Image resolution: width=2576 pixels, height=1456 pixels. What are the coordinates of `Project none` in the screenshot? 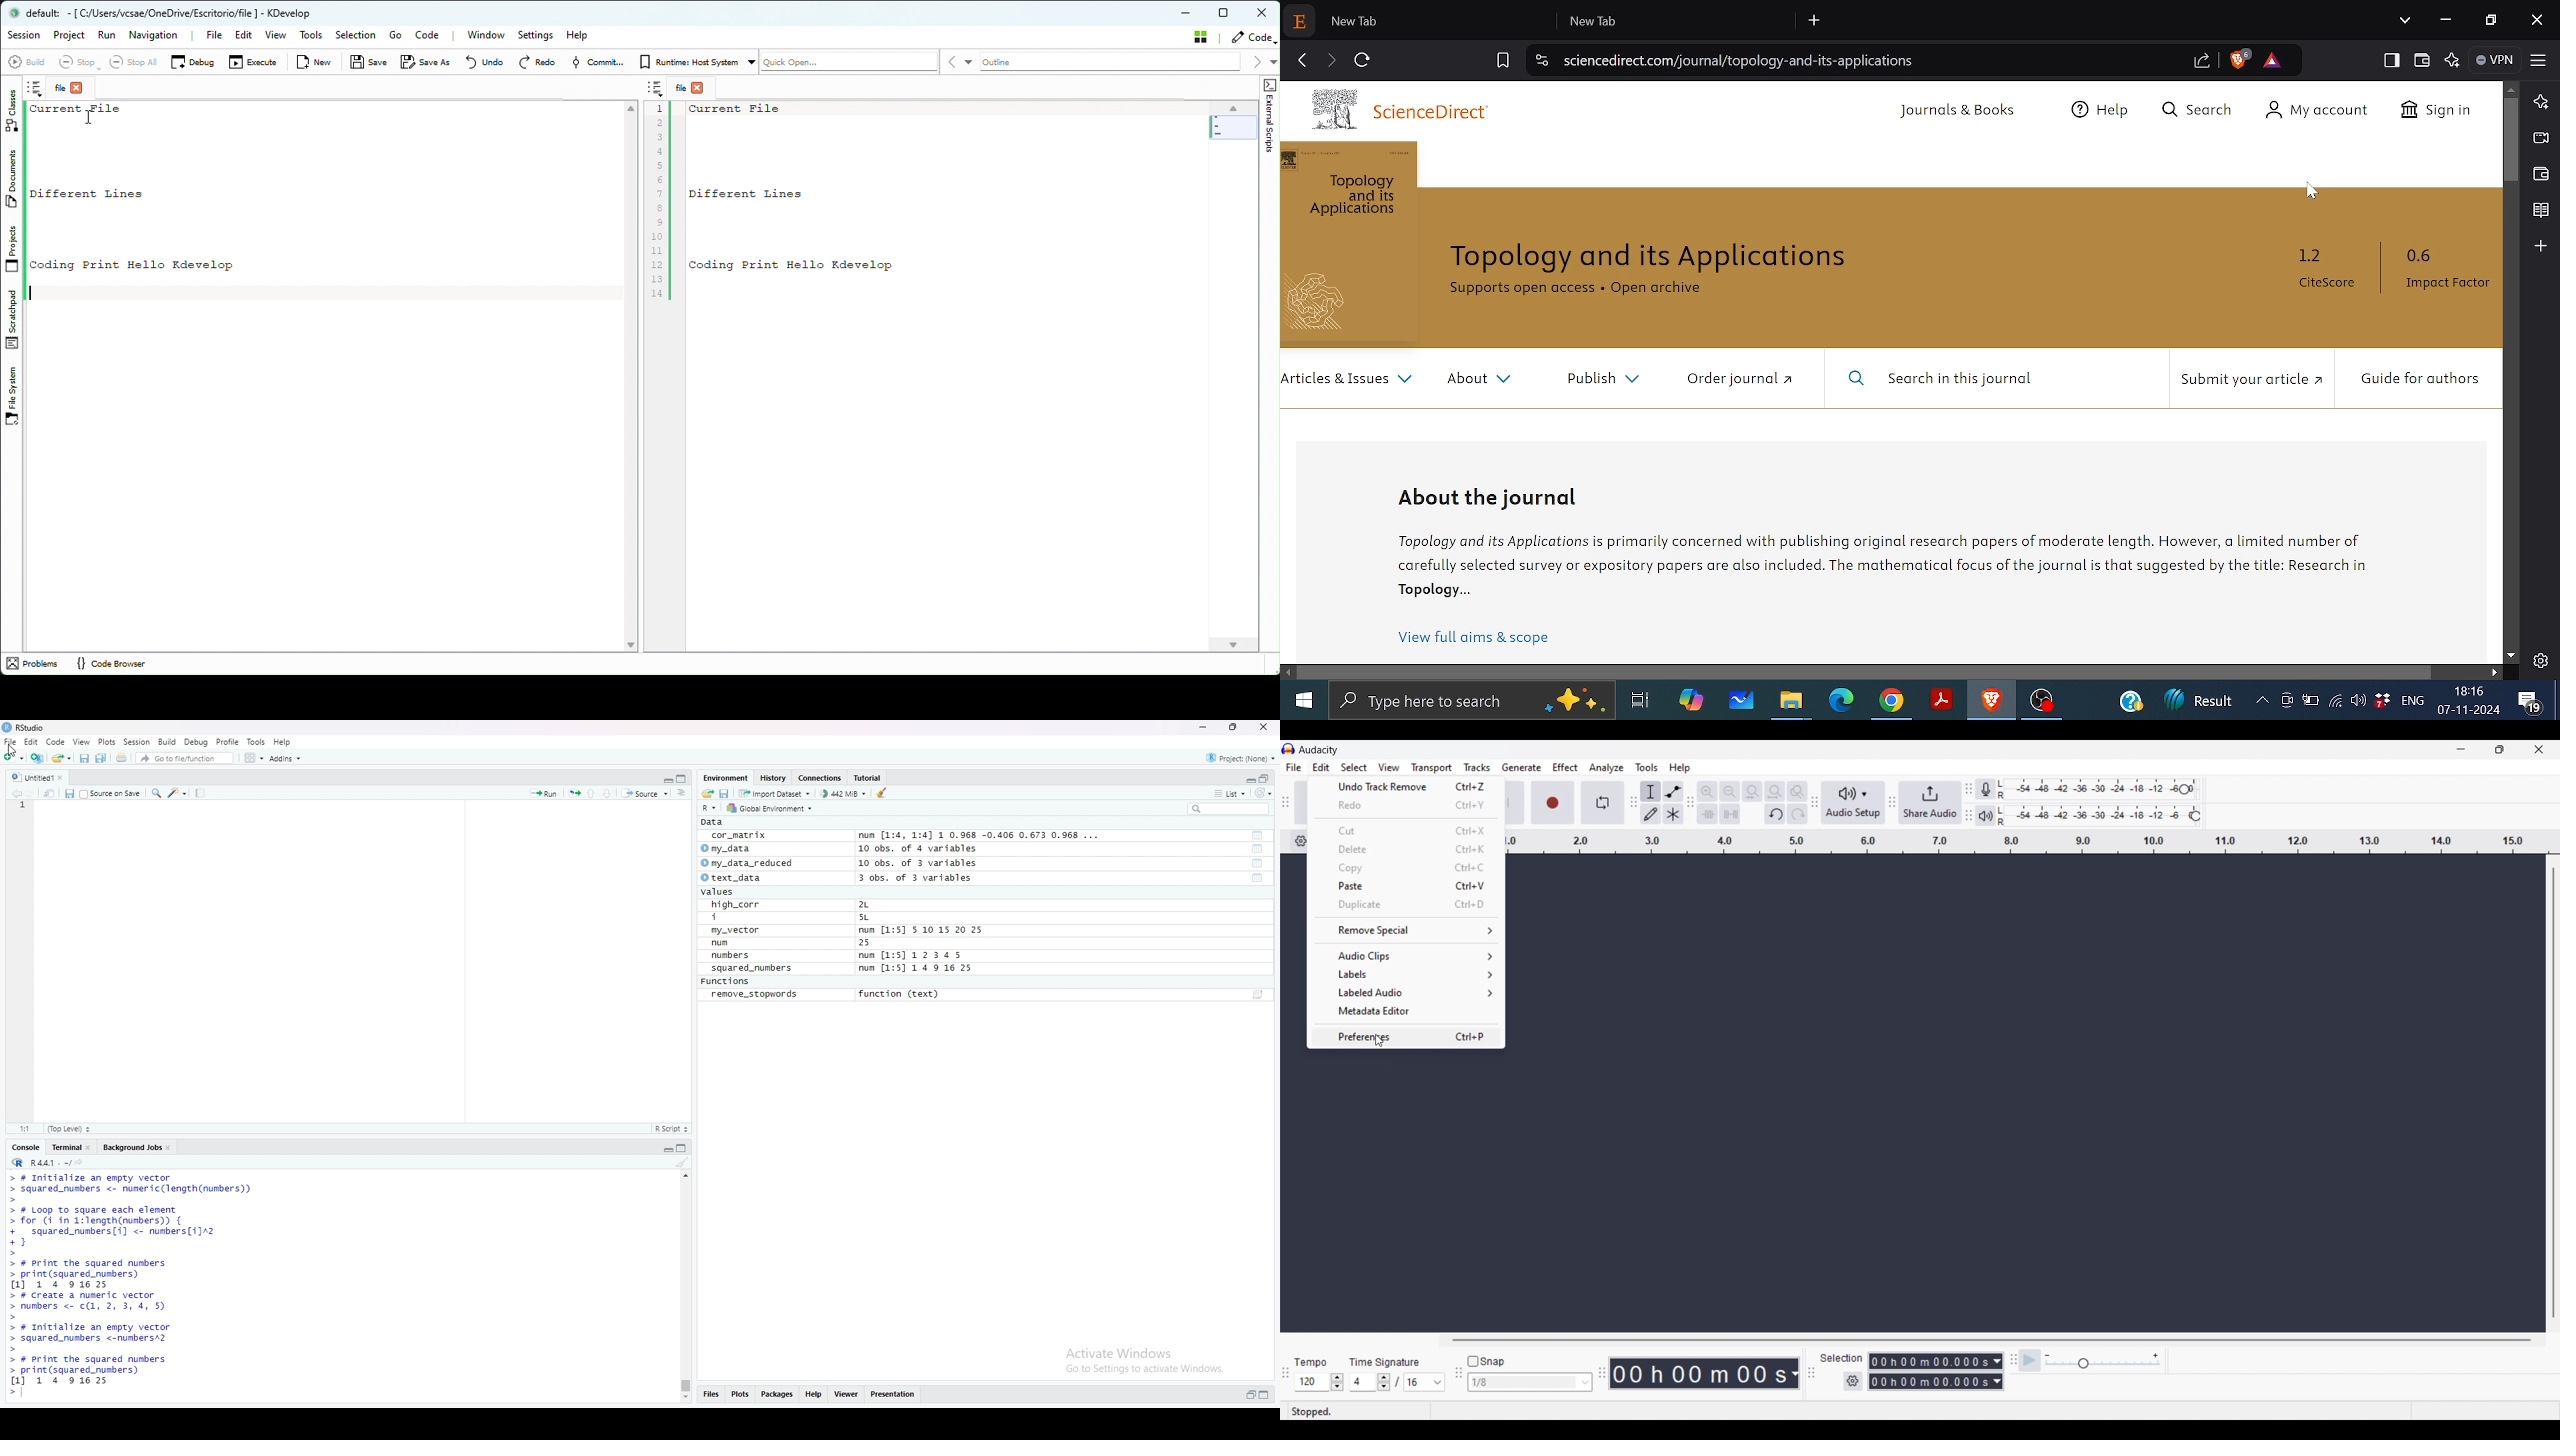 It's located at (1241, 757).